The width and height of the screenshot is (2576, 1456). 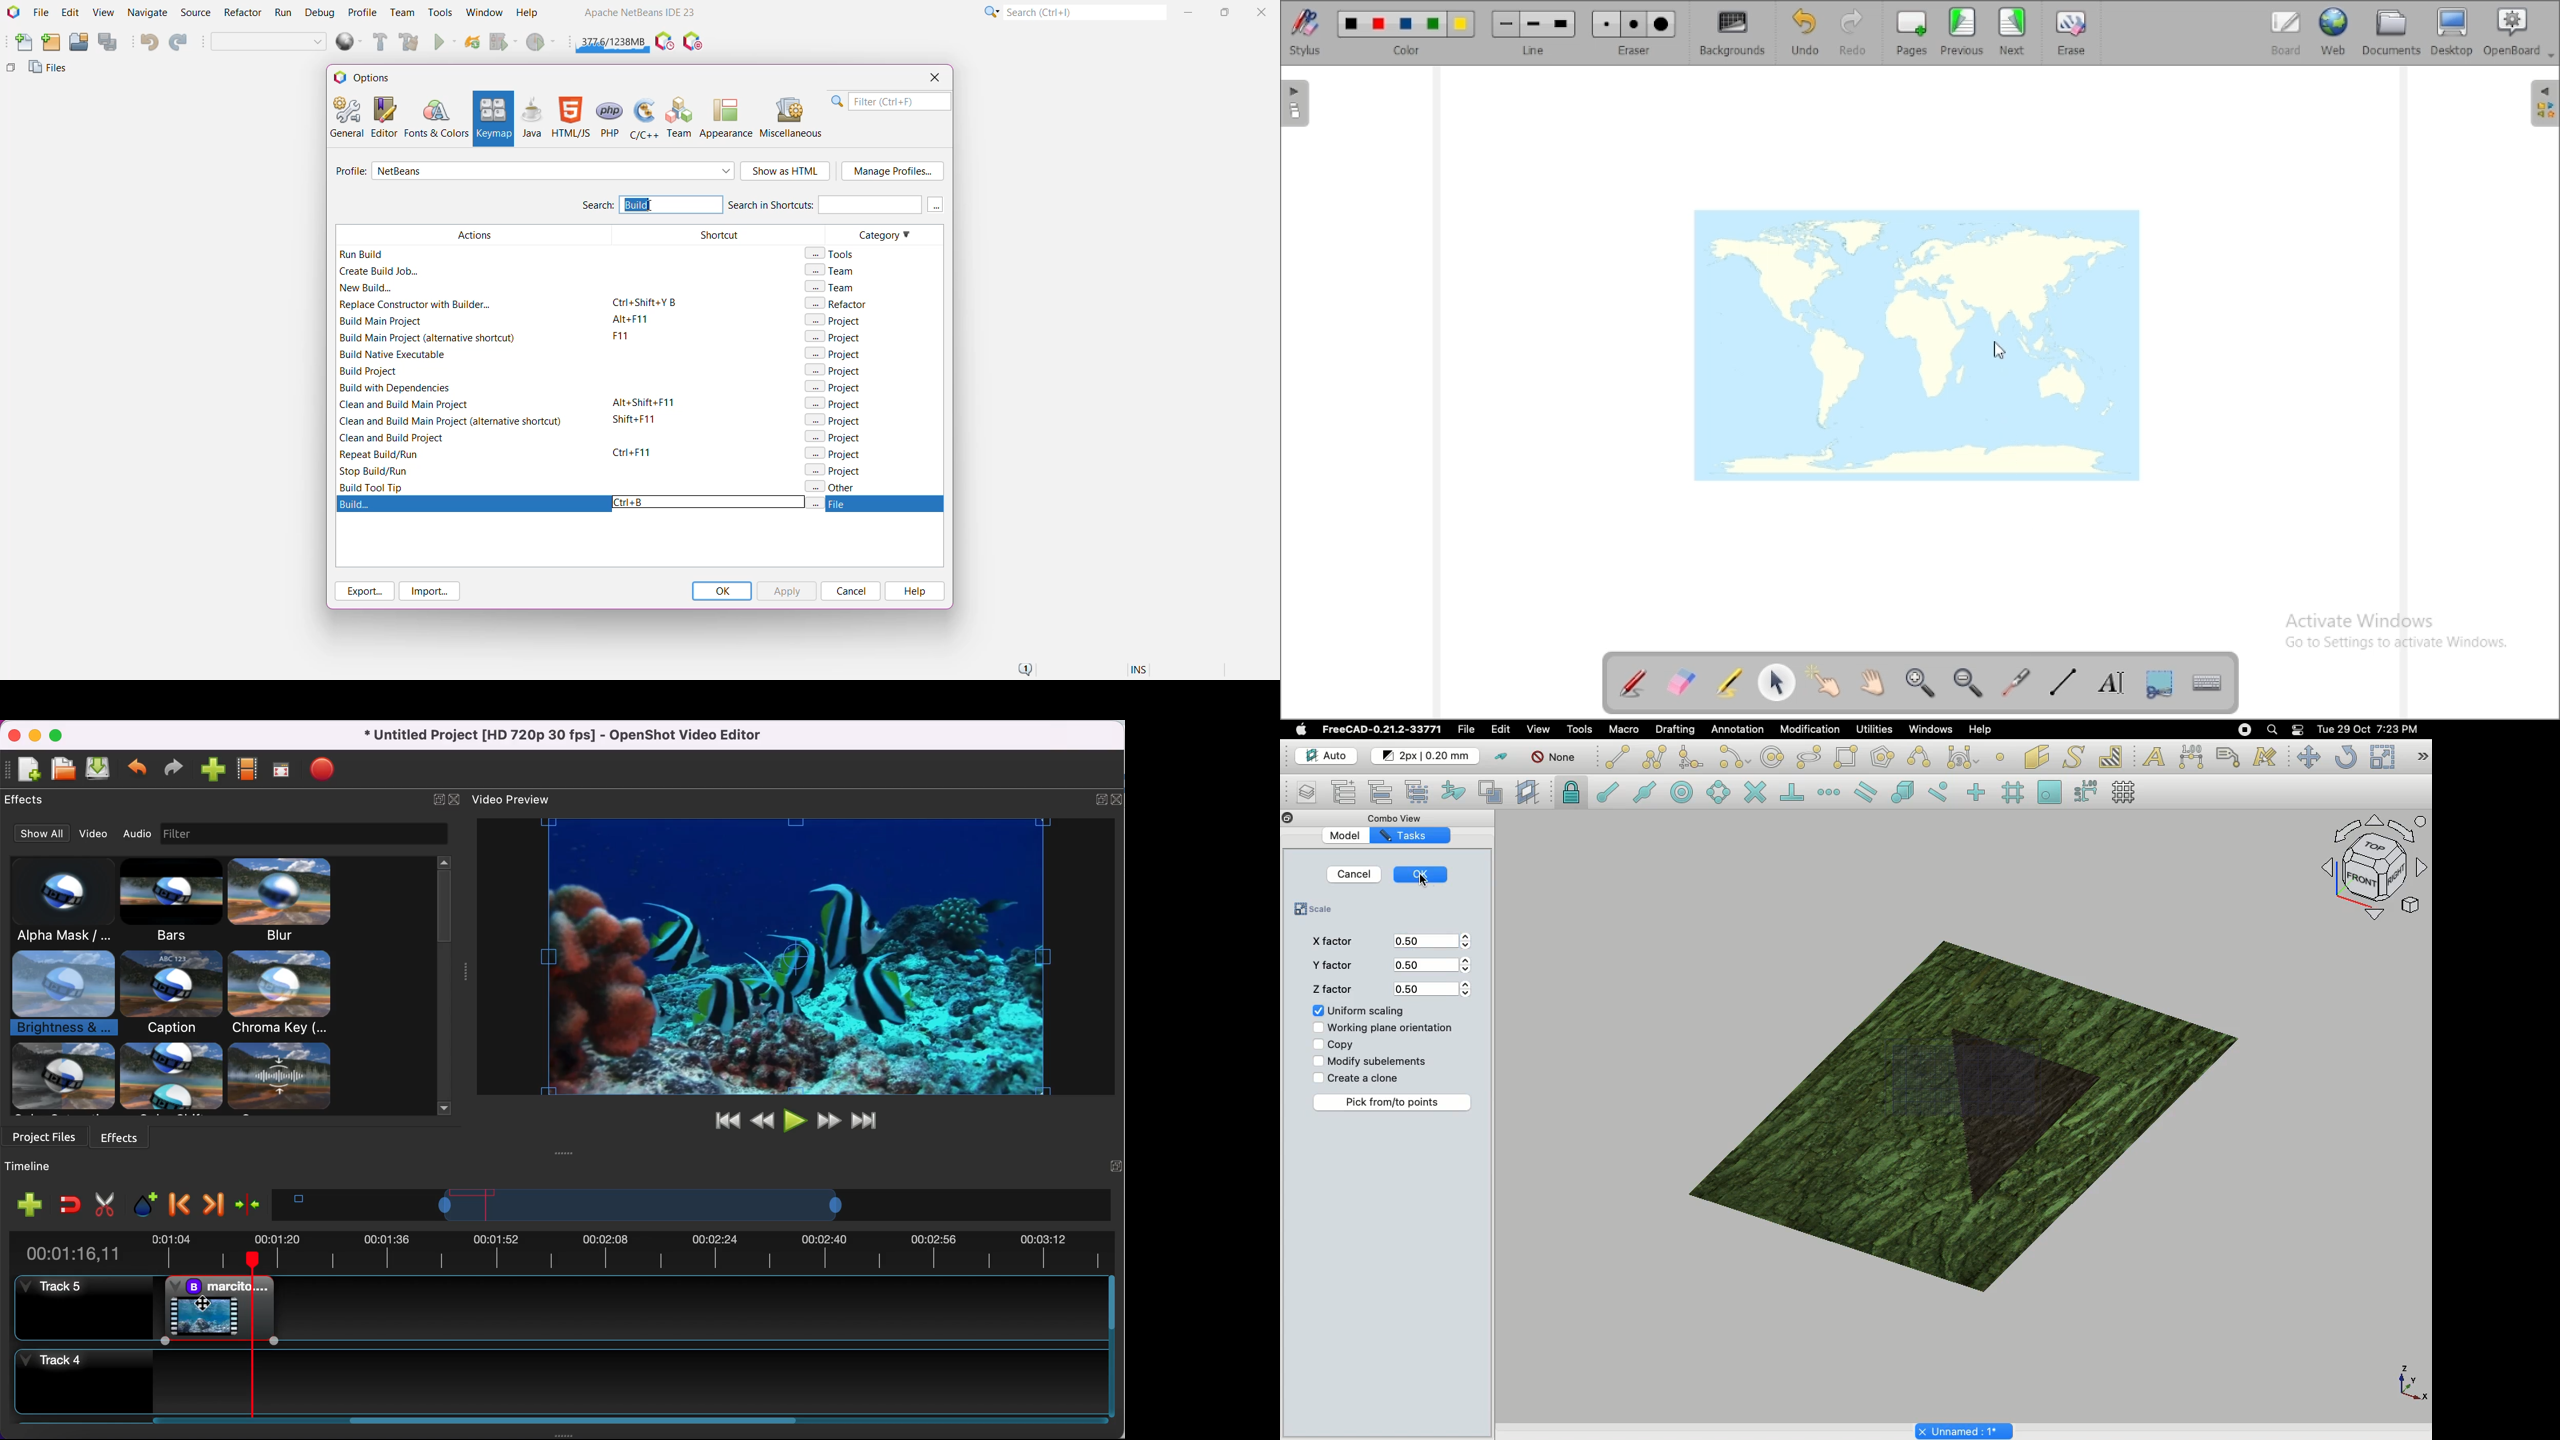 I want to click on Snap extension, so click(x=1829, y=793).